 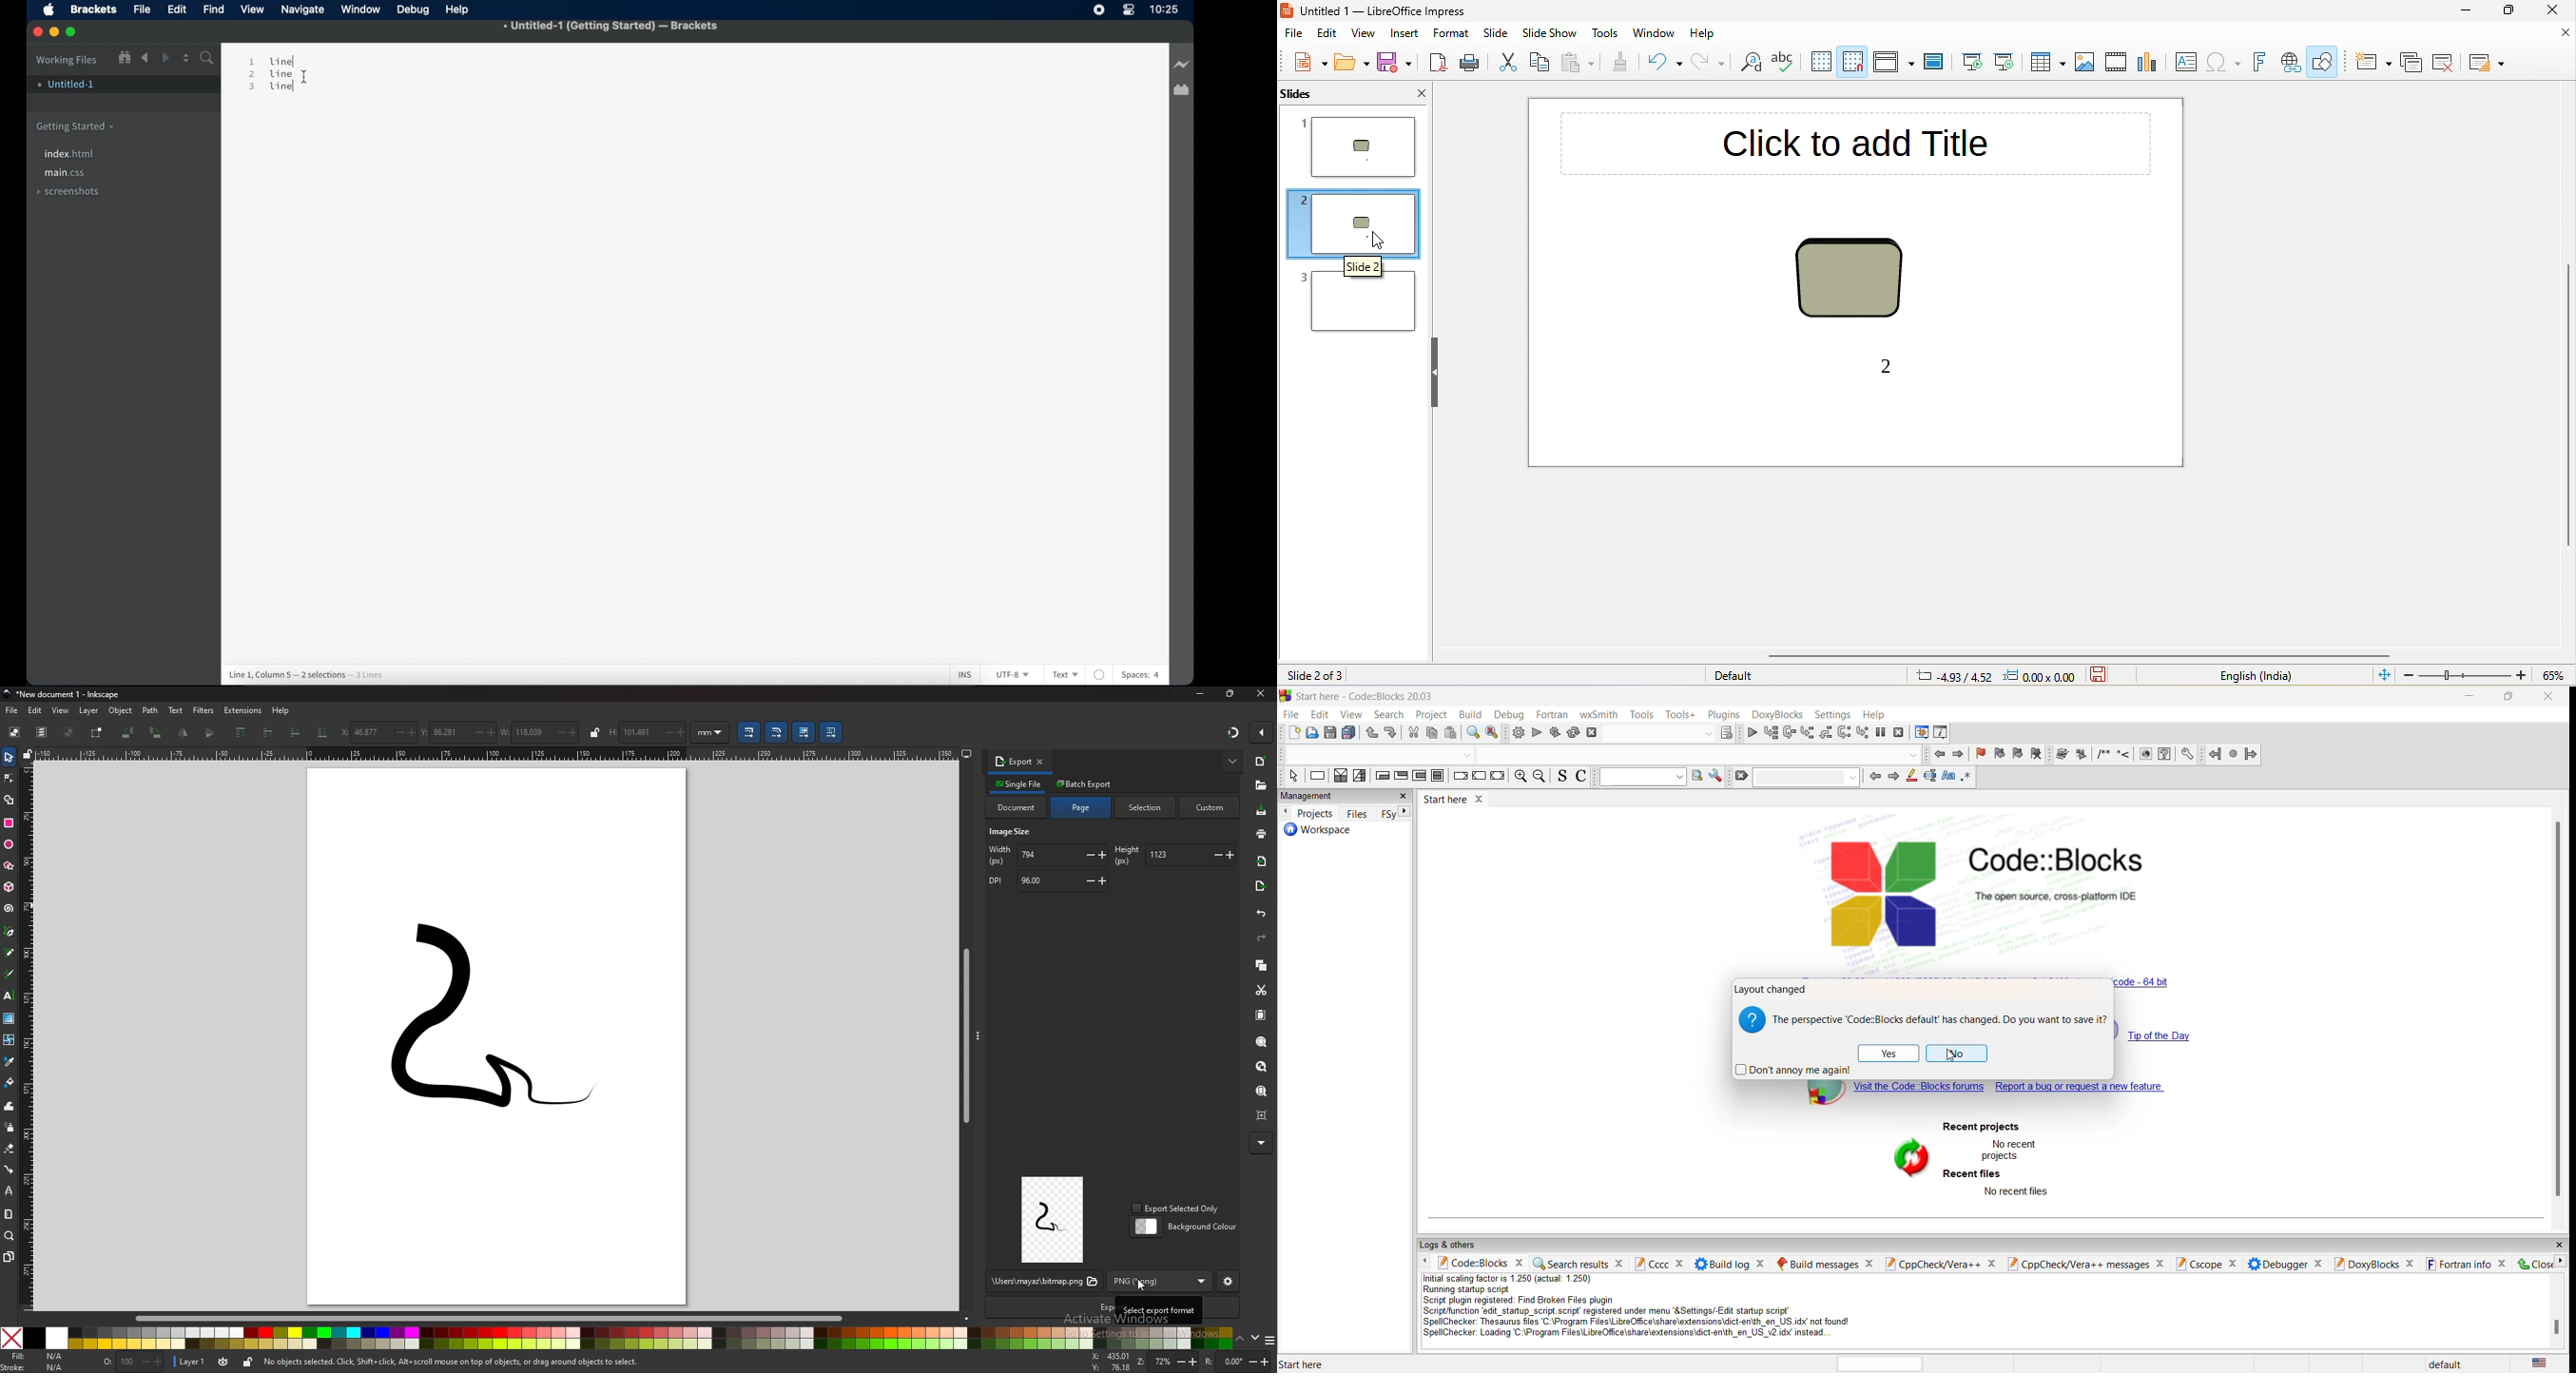 What do you see at coordinates (1805, 732) in the screenshot?
I see `step out` at bounding box center [1805, 732].